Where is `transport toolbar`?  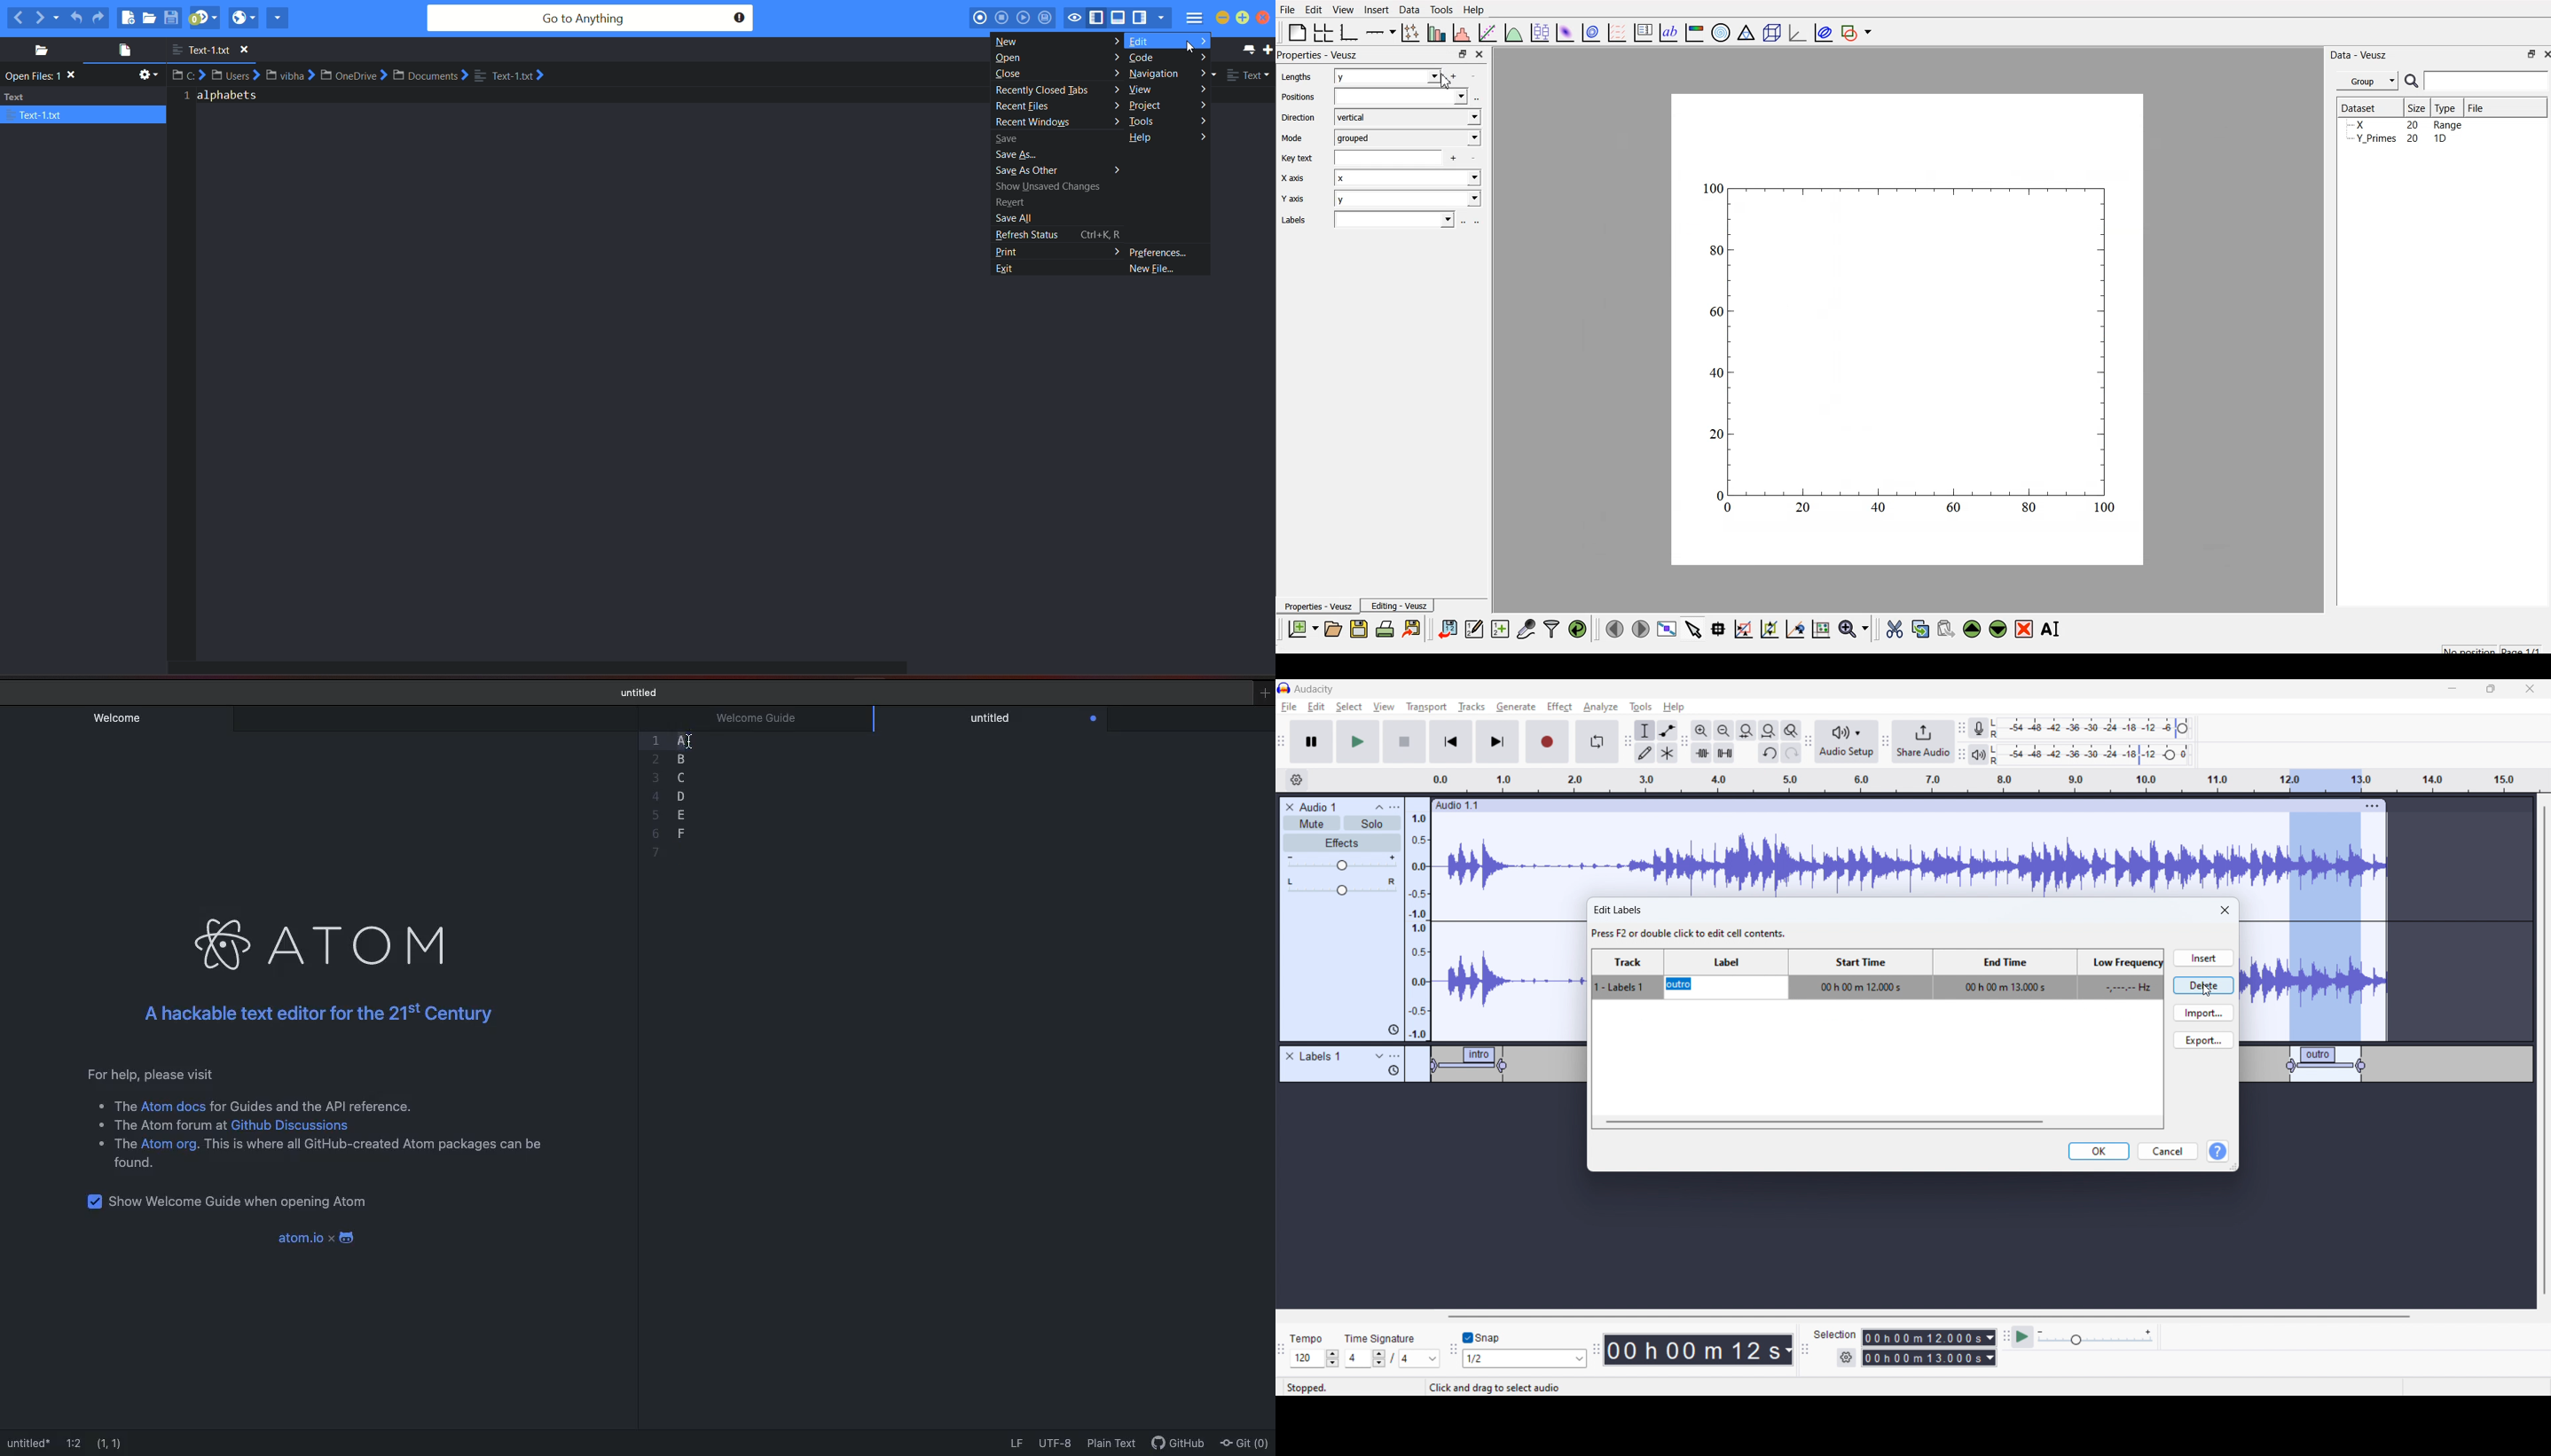 transport toolbar is located at coordinates (1282, 744).